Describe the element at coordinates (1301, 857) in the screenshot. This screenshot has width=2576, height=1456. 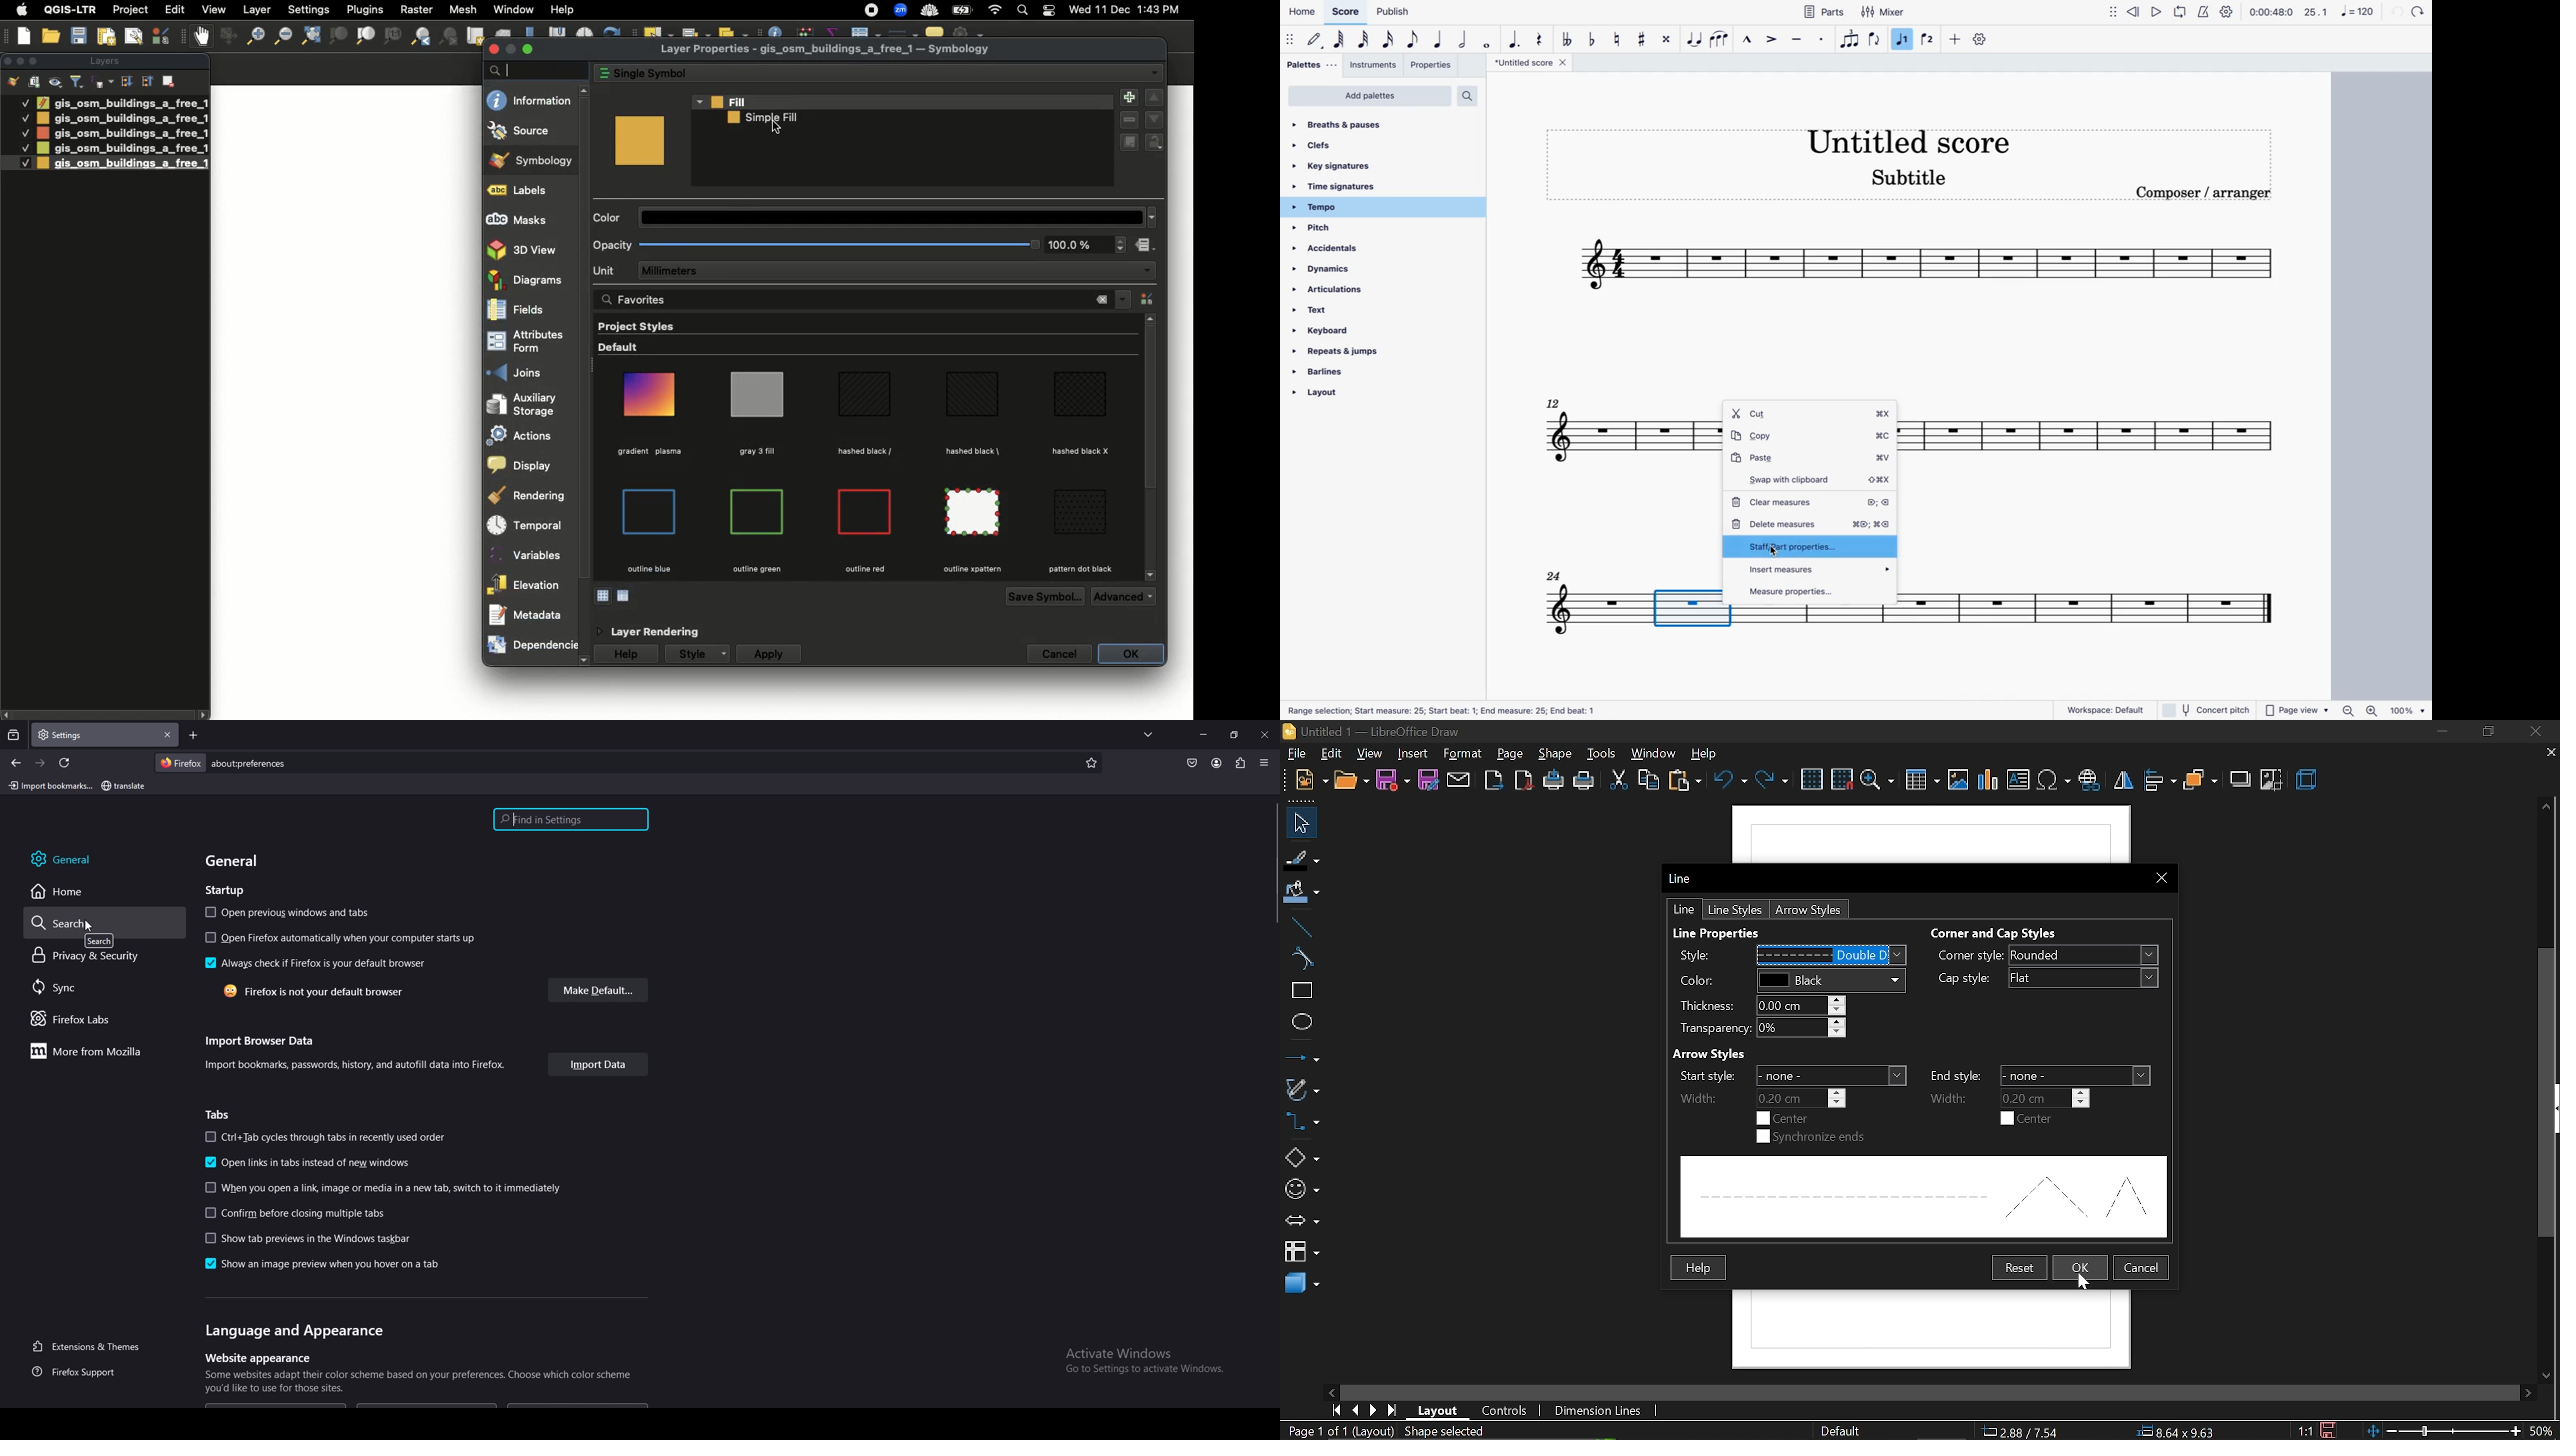
I see `fill line` at that location.